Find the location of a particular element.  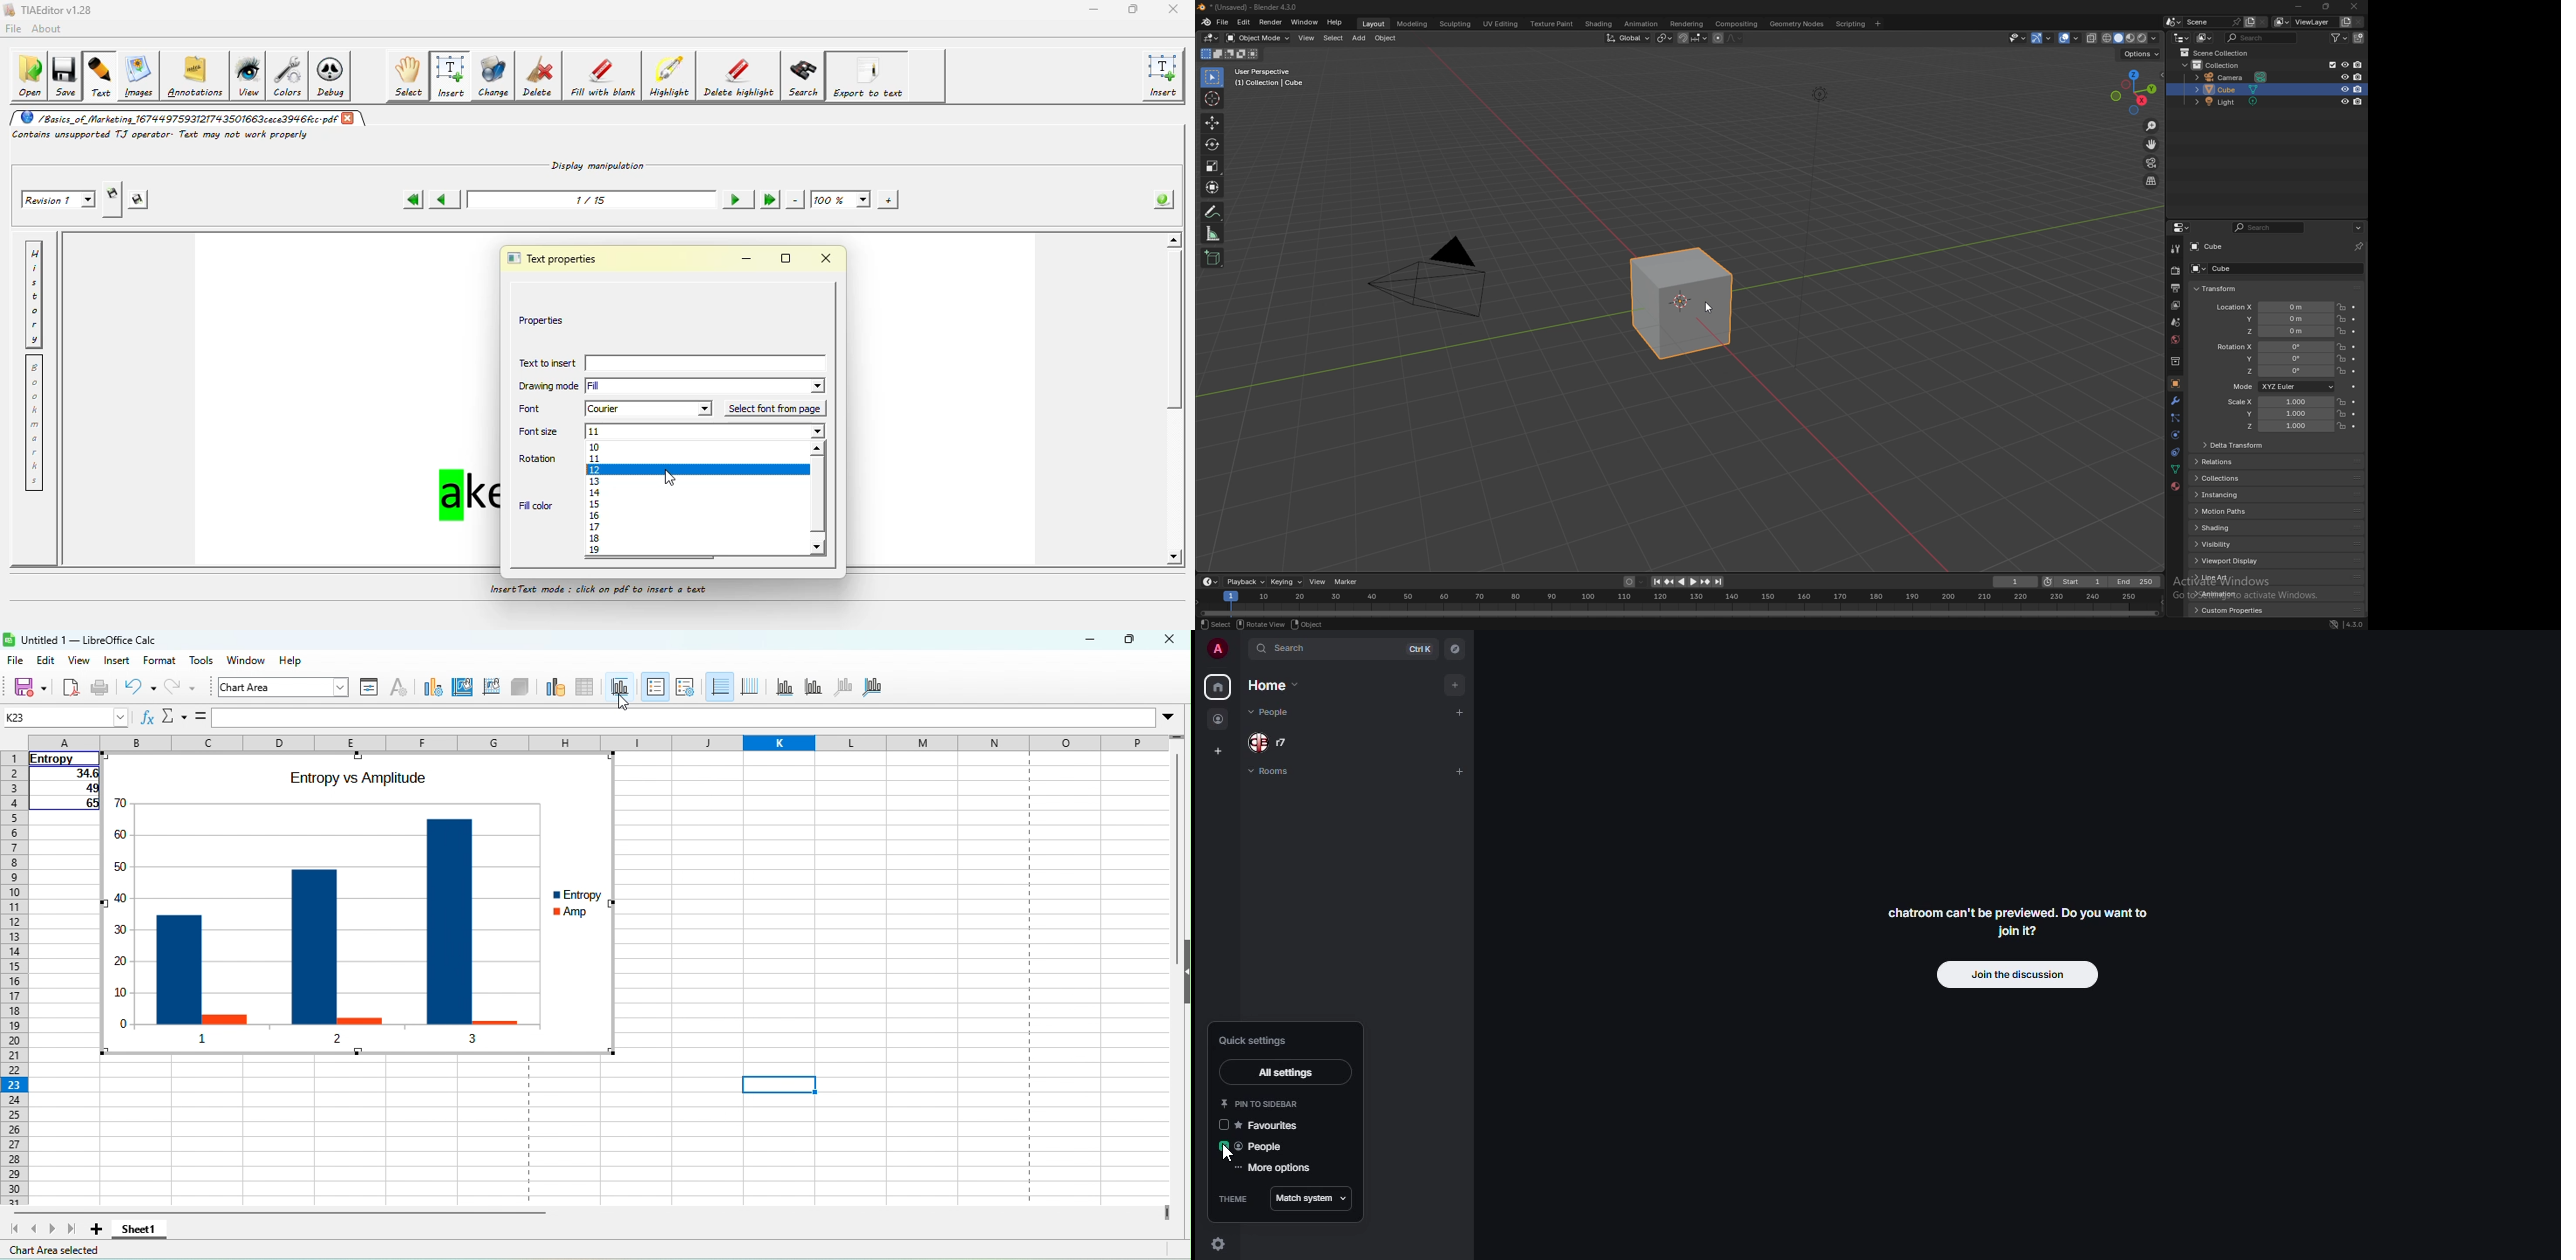

animate property is located at coordinates (2354, 402).